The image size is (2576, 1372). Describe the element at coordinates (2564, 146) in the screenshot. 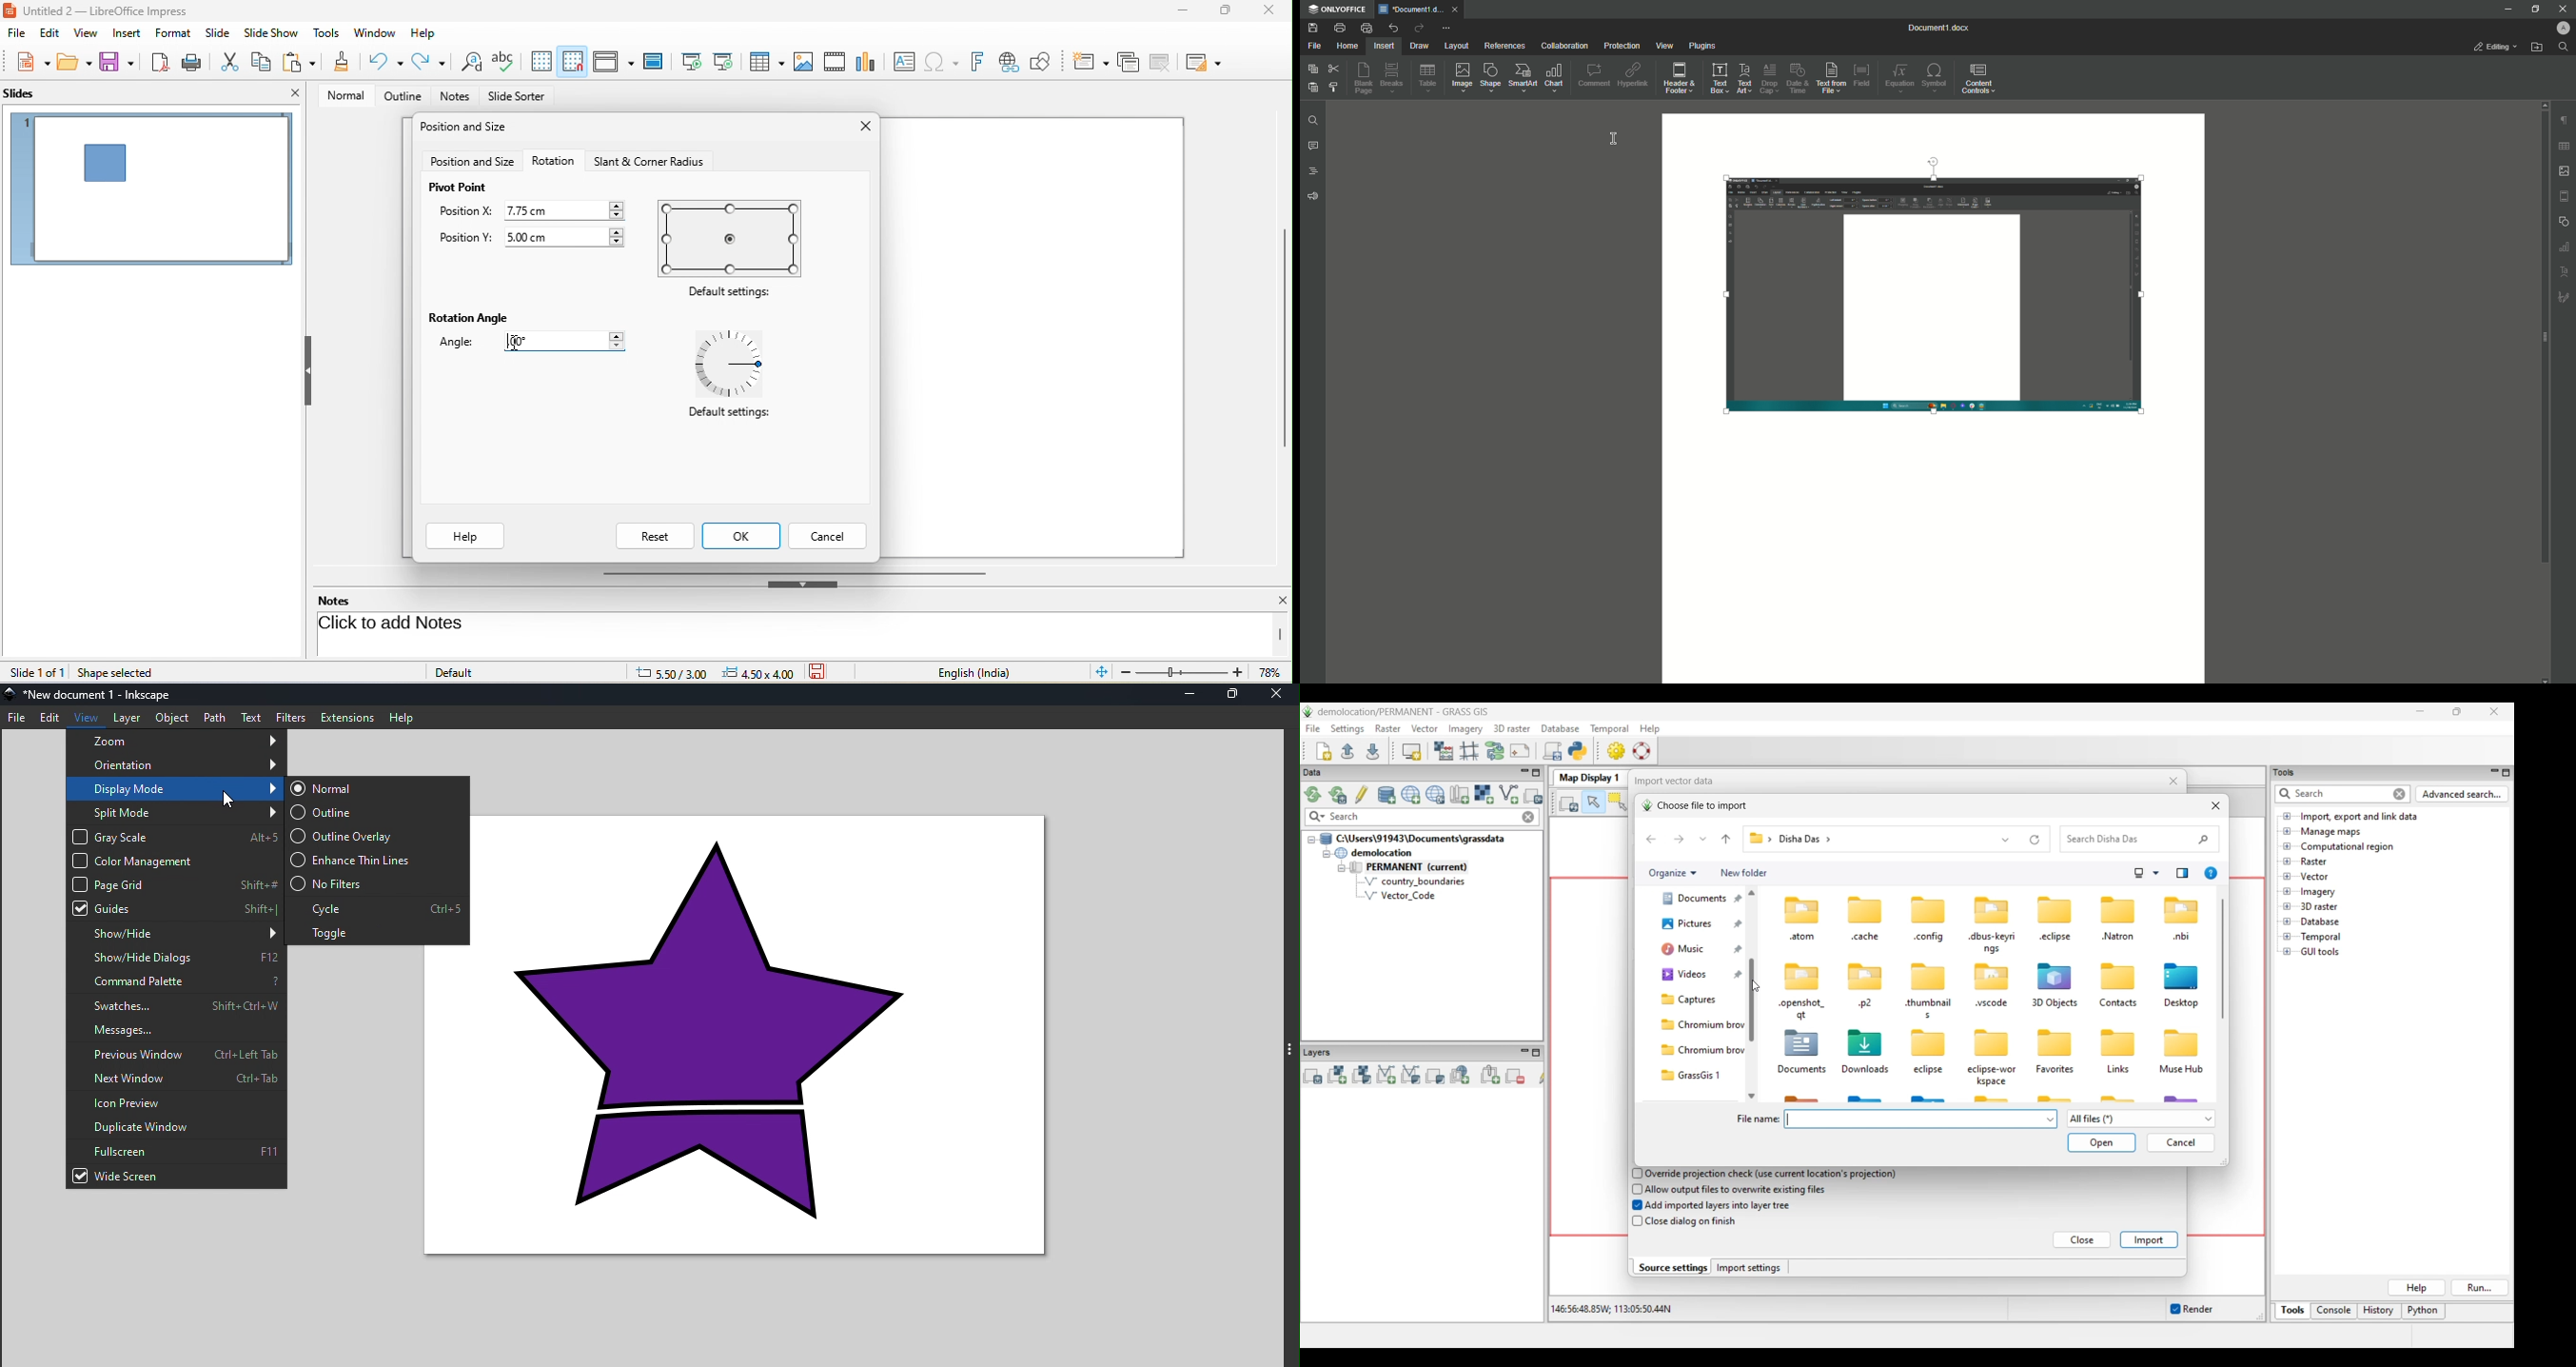

I see `Table Settings` at that location.